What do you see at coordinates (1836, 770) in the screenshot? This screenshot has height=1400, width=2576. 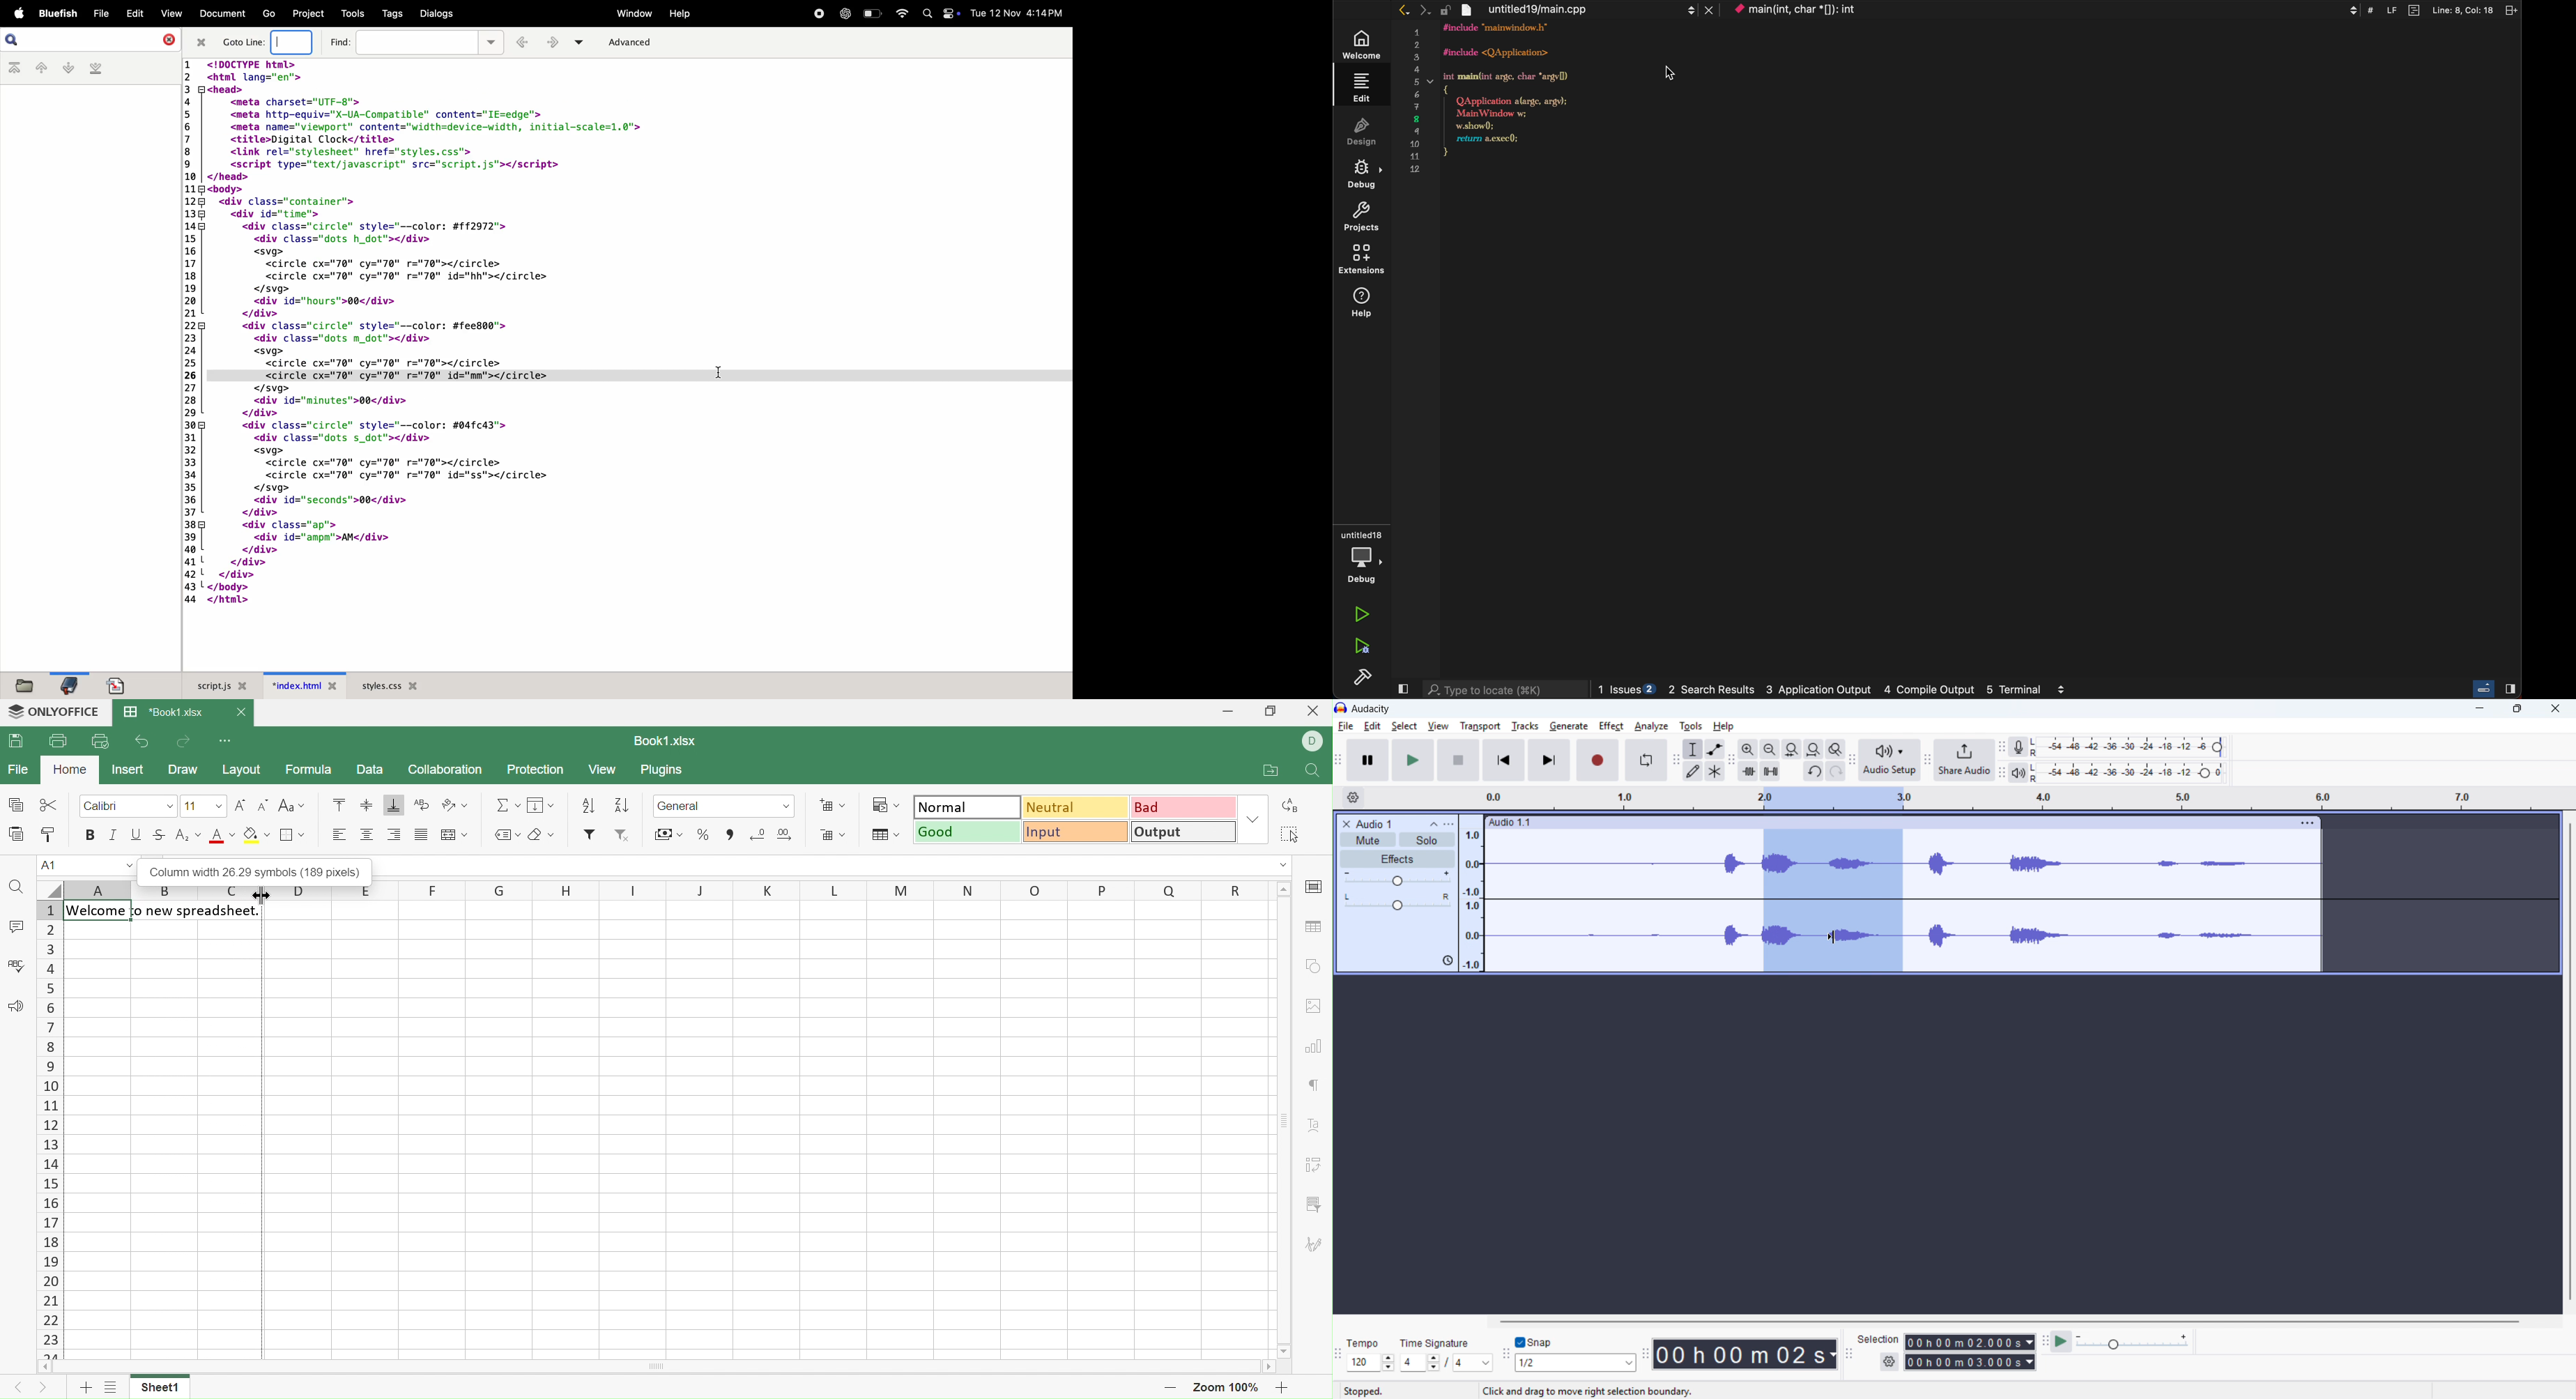 I see `redo` at bounding box center [1836, 770].